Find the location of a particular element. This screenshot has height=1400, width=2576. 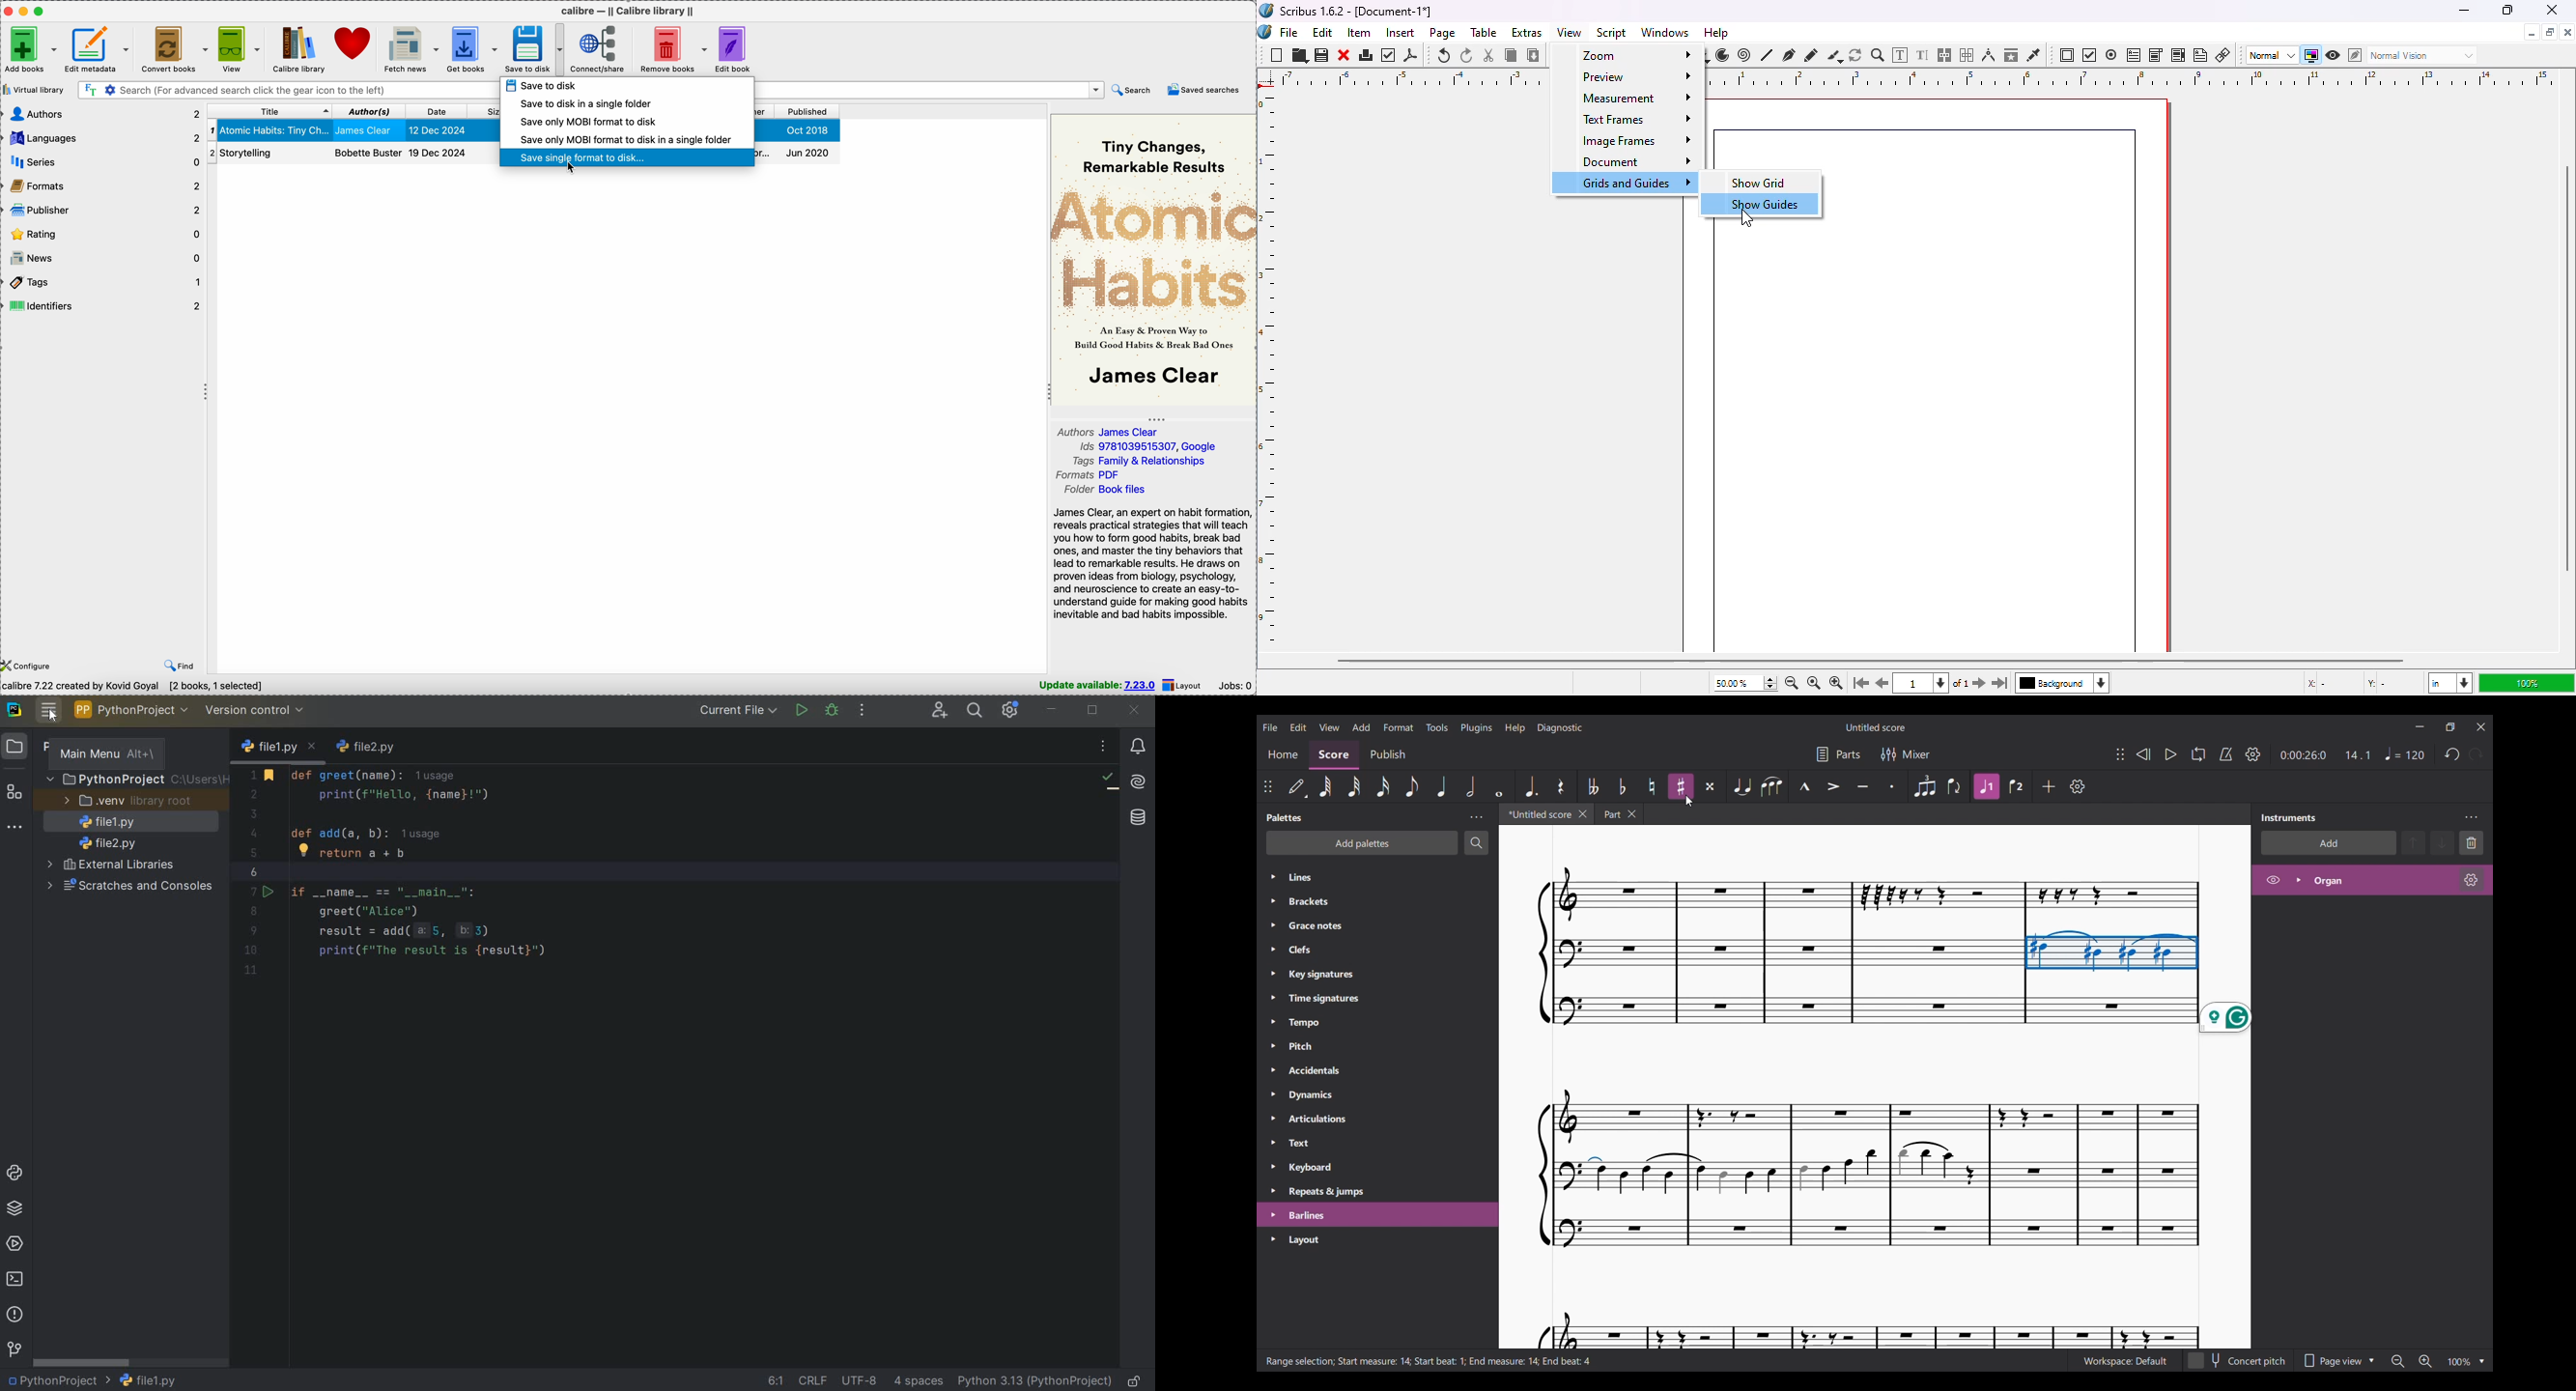

save only MOBI format to disk is located at coordinates (588, 122).